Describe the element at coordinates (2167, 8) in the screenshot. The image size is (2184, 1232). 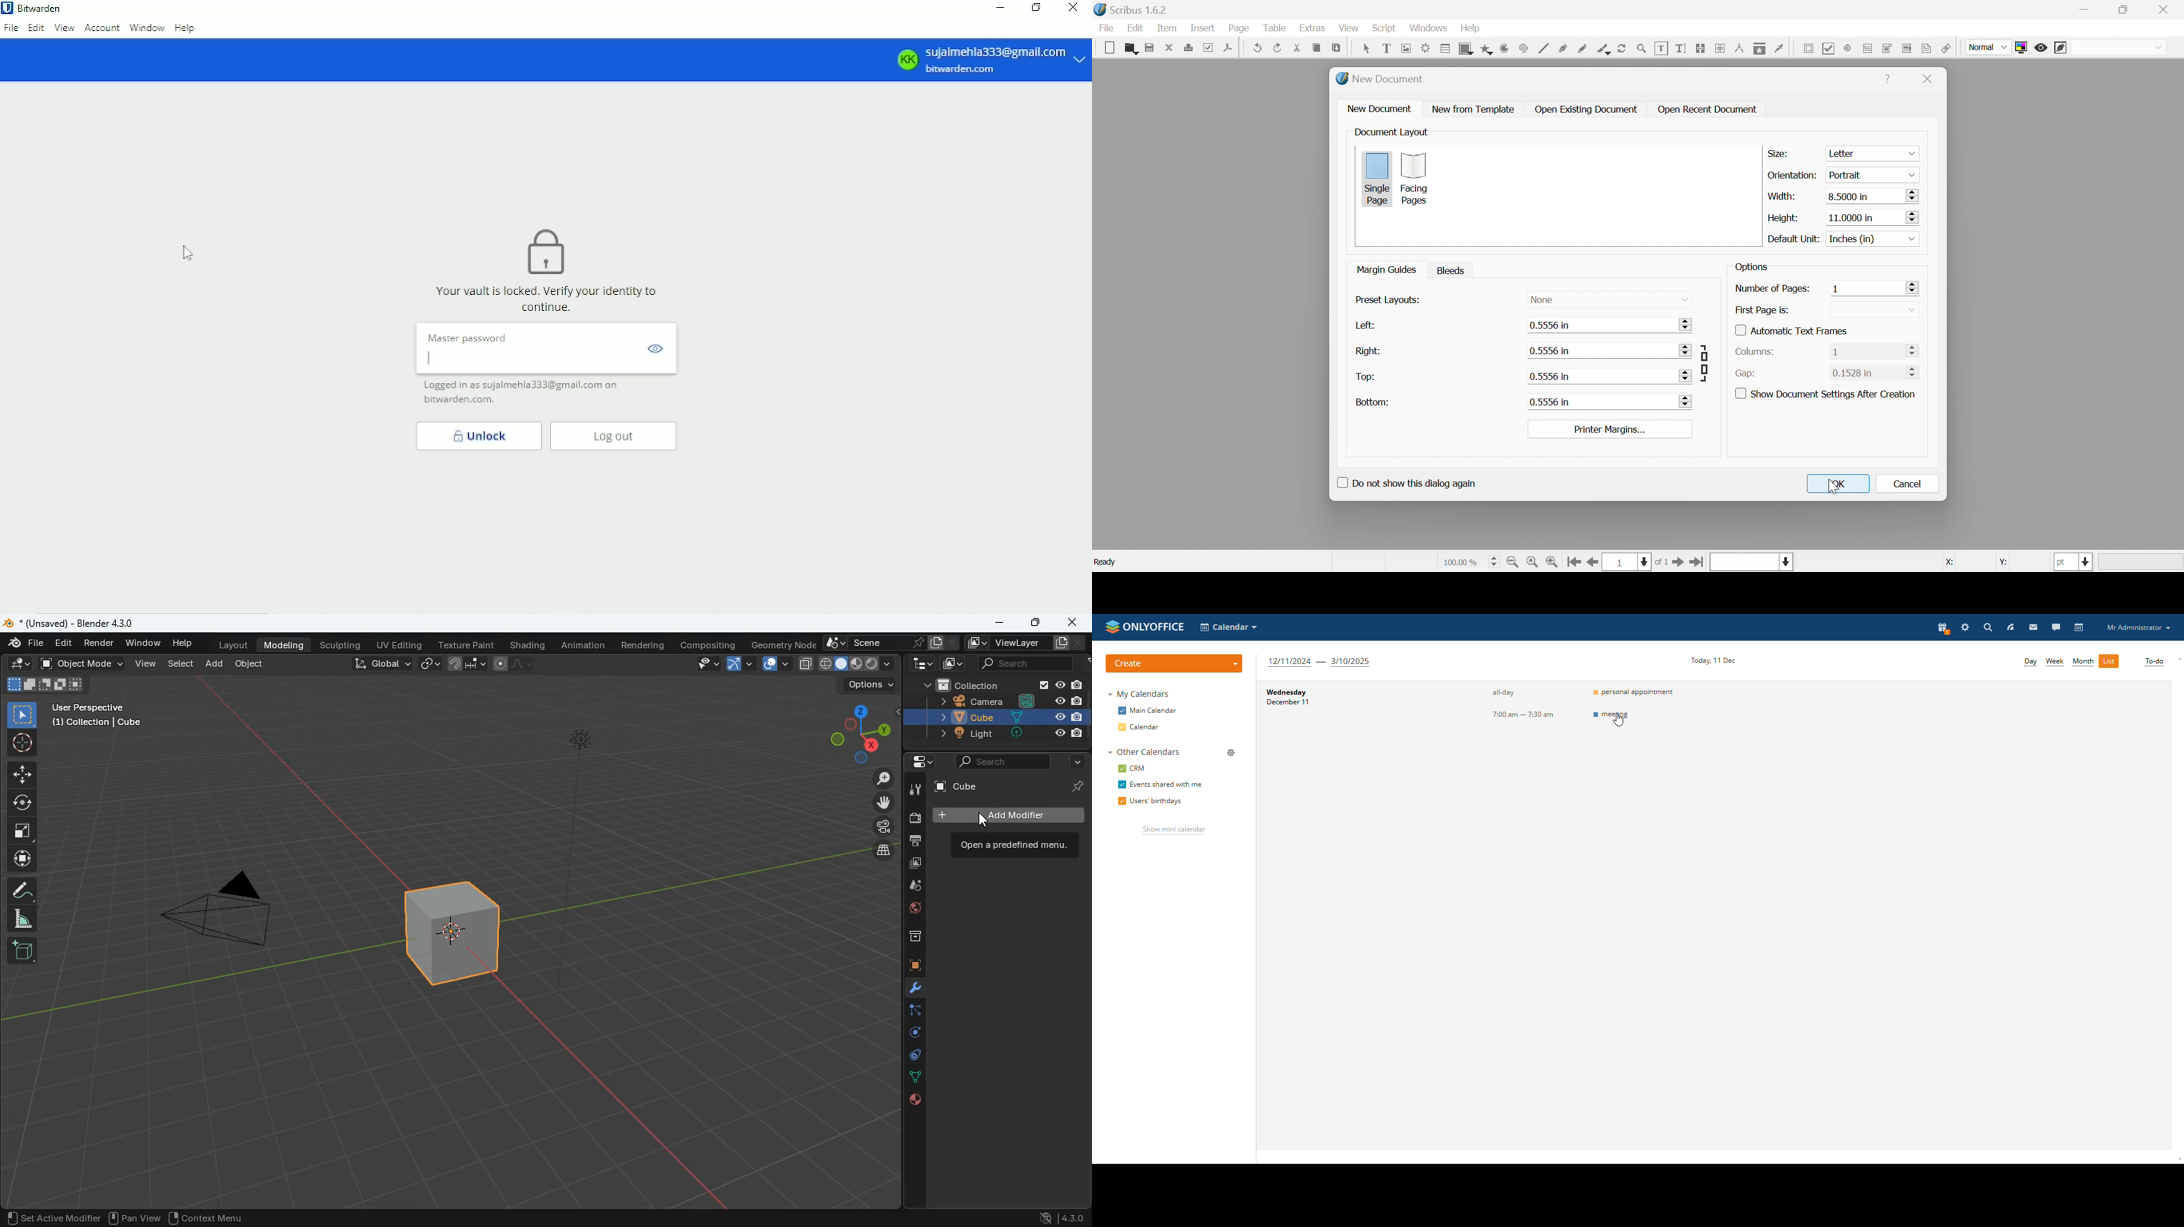
I see `close` at that location.